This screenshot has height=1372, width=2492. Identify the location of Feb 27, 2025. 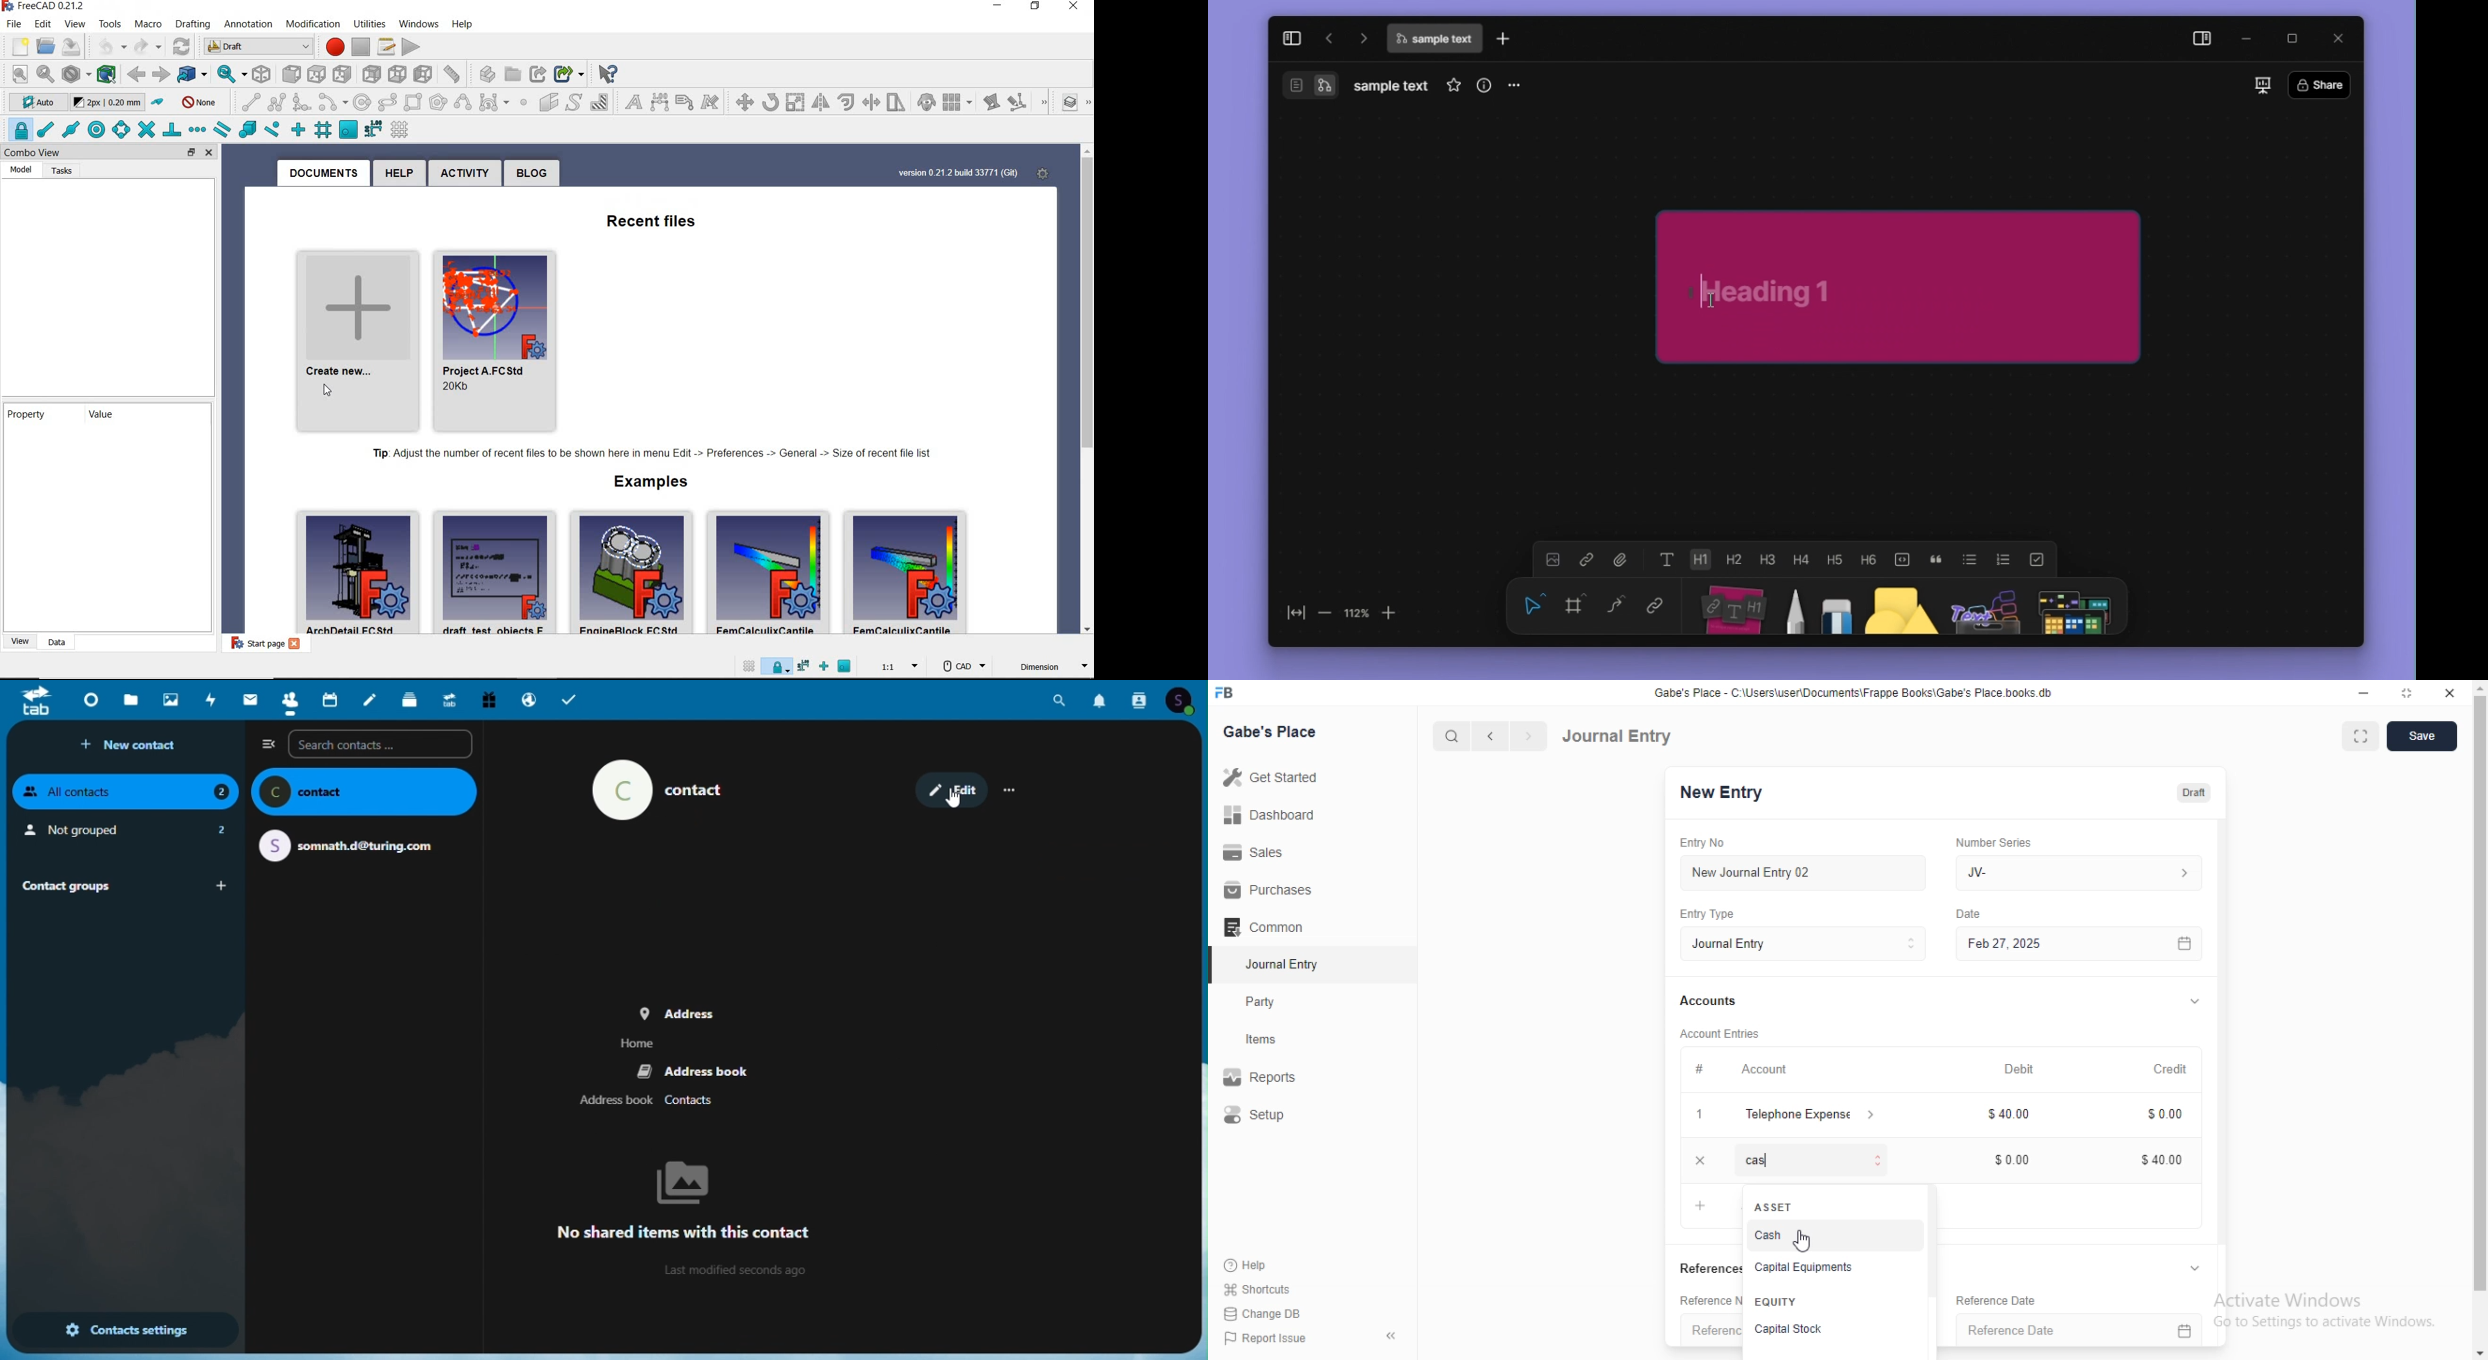
(2091, 944).